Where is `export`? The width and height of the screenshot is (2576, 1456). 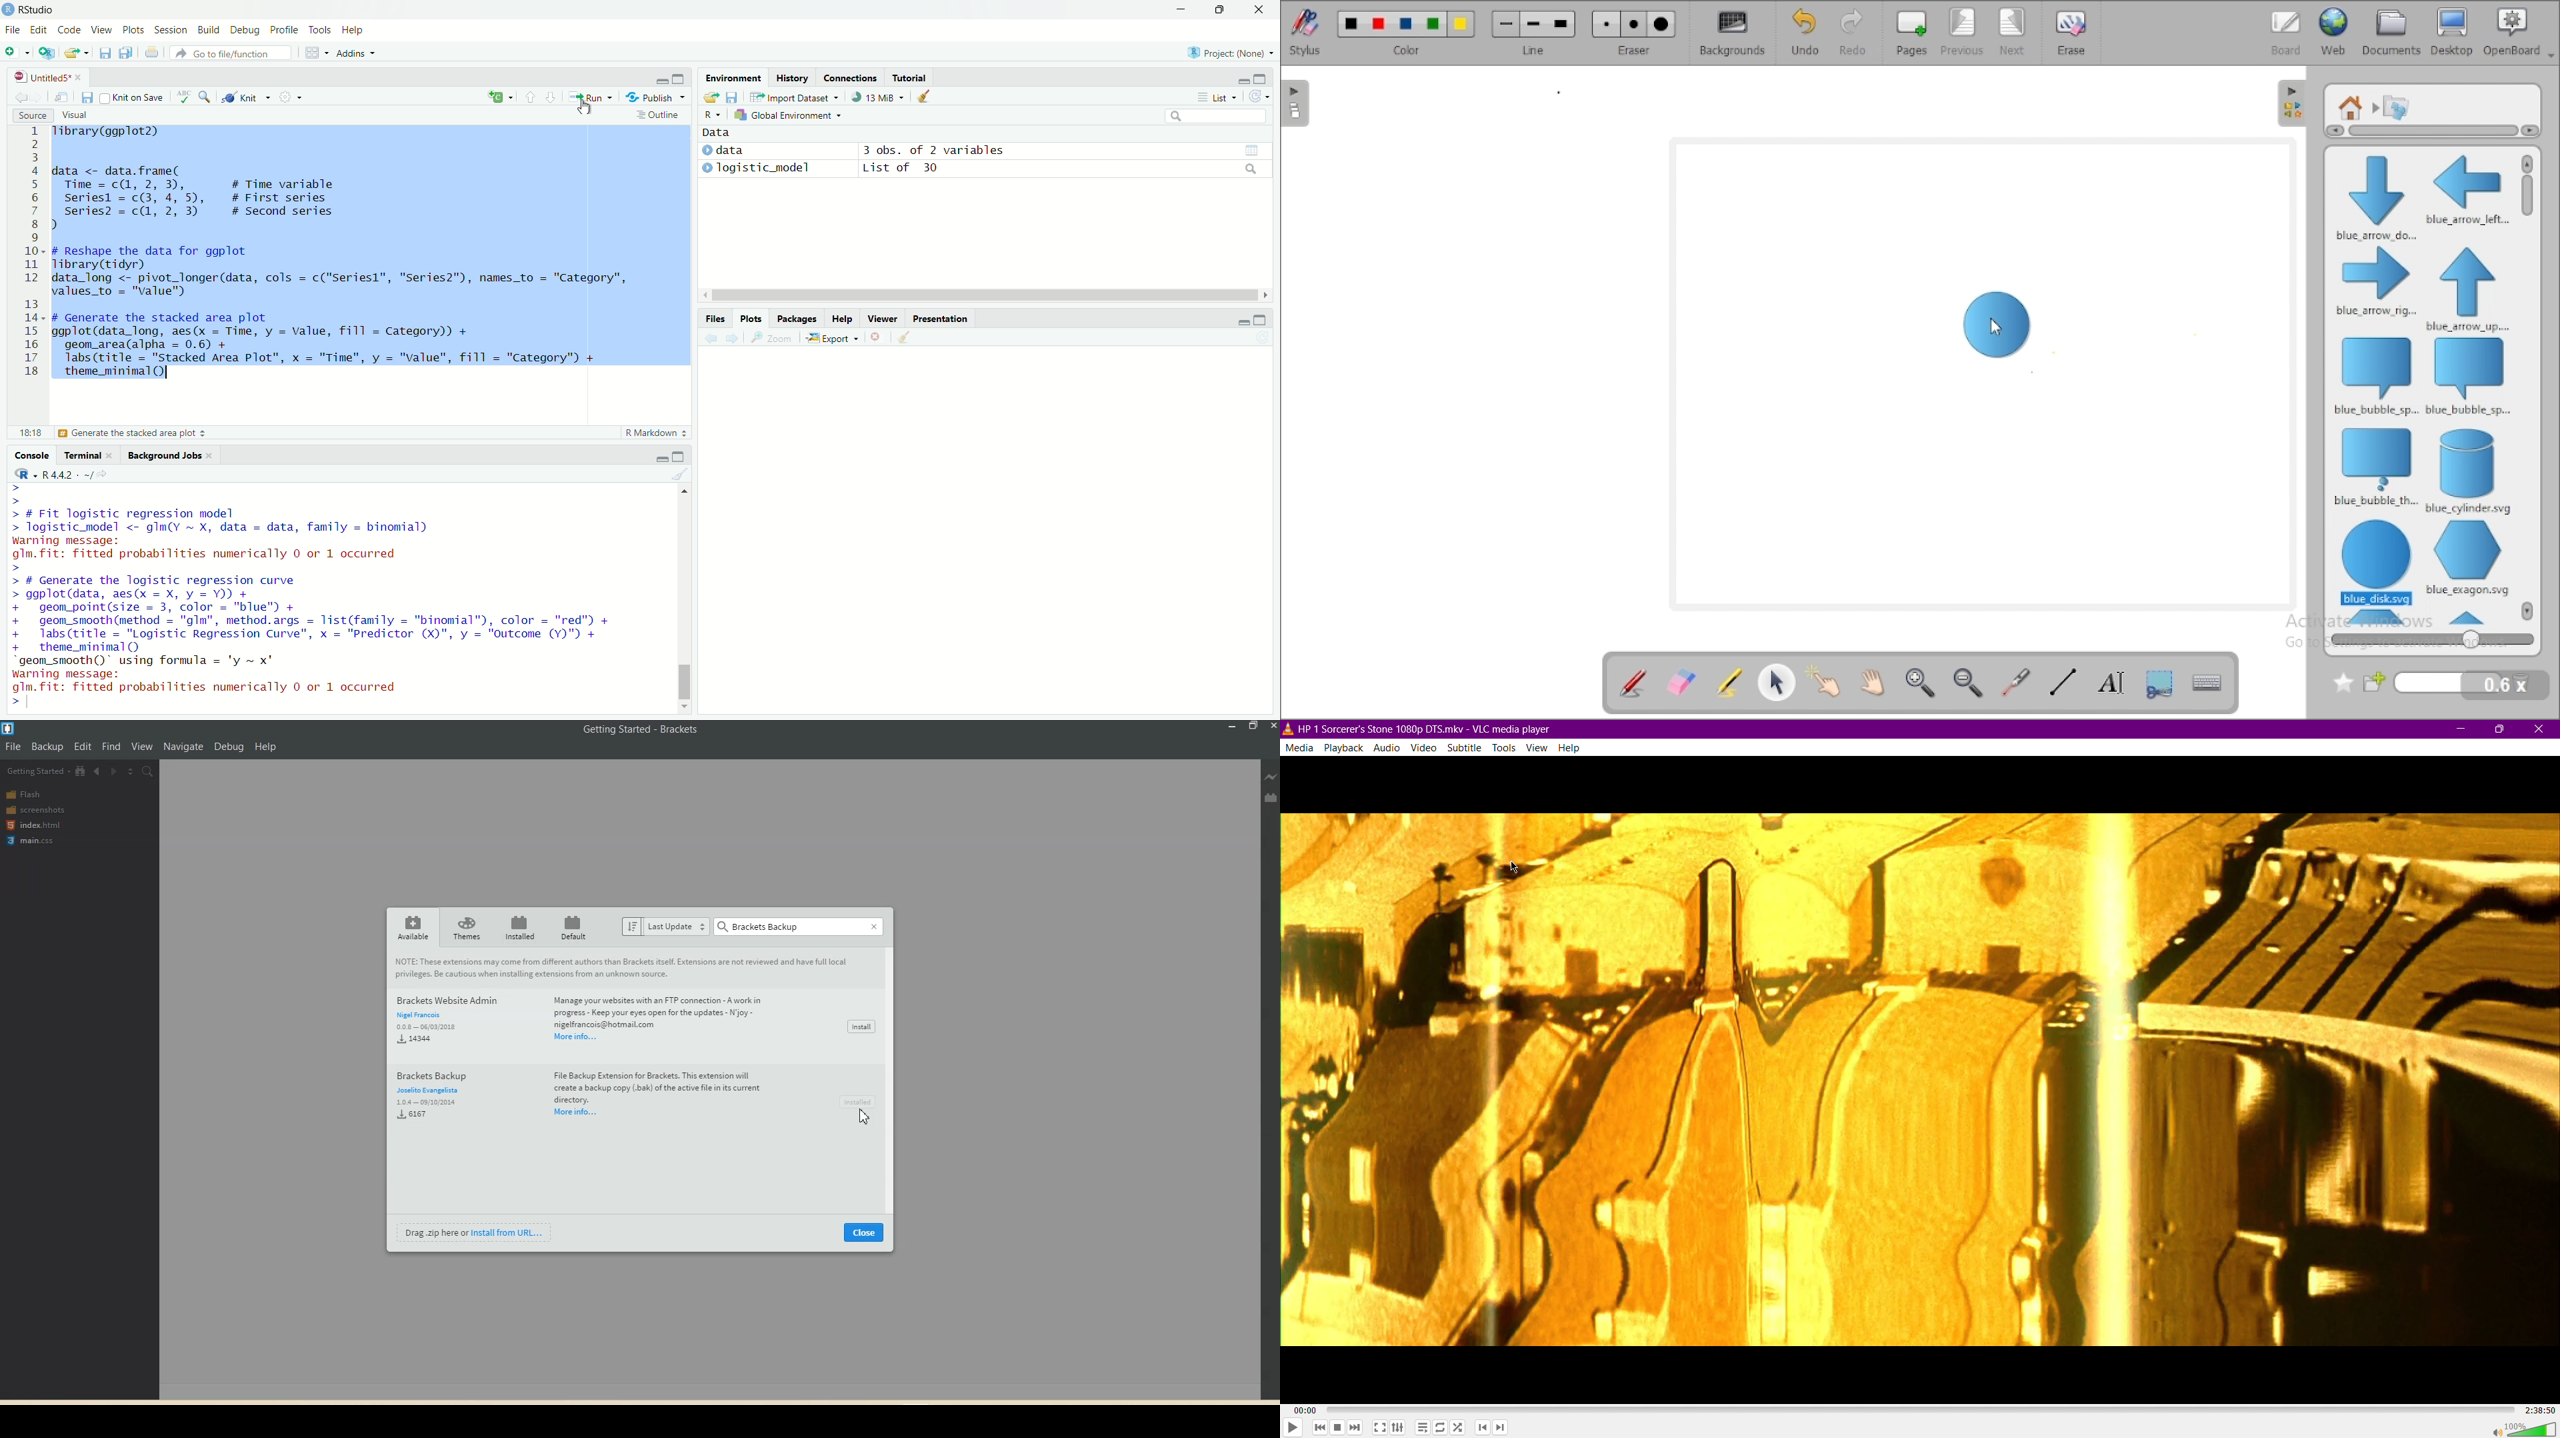 export is located at coordinates (75, 55).